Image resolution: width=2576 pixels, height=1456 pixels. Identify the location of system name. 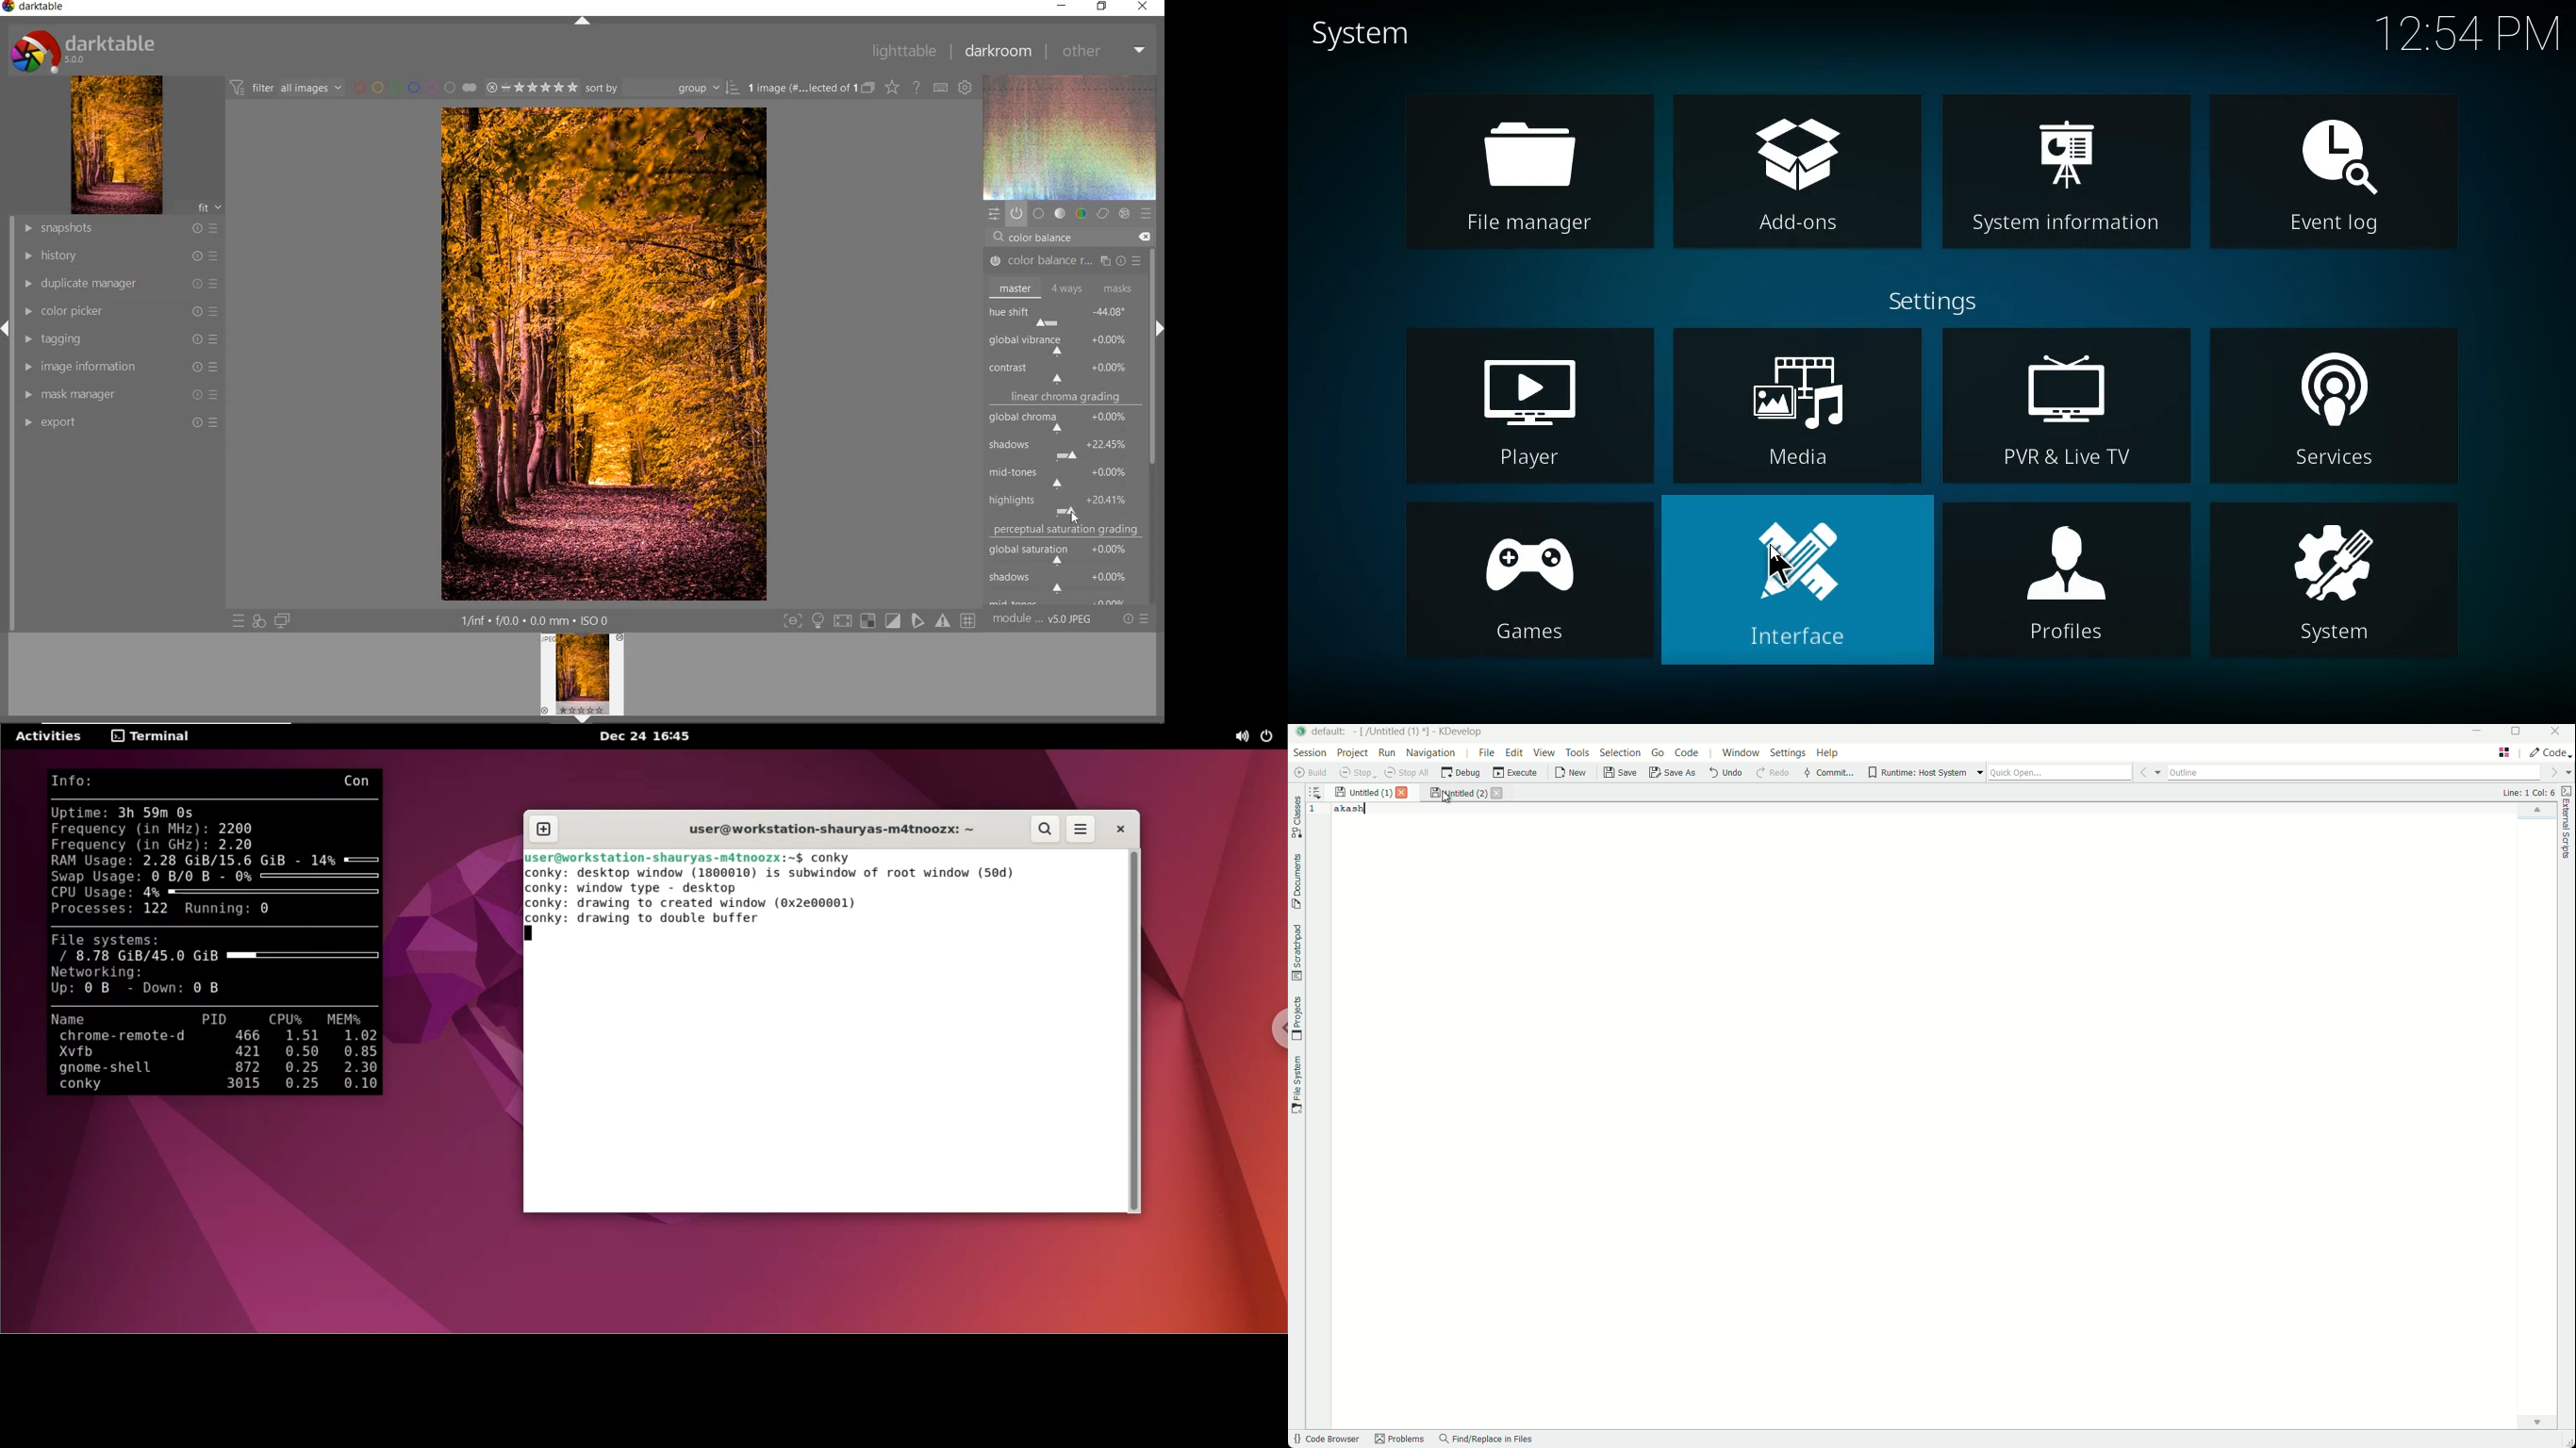
(33, 7).